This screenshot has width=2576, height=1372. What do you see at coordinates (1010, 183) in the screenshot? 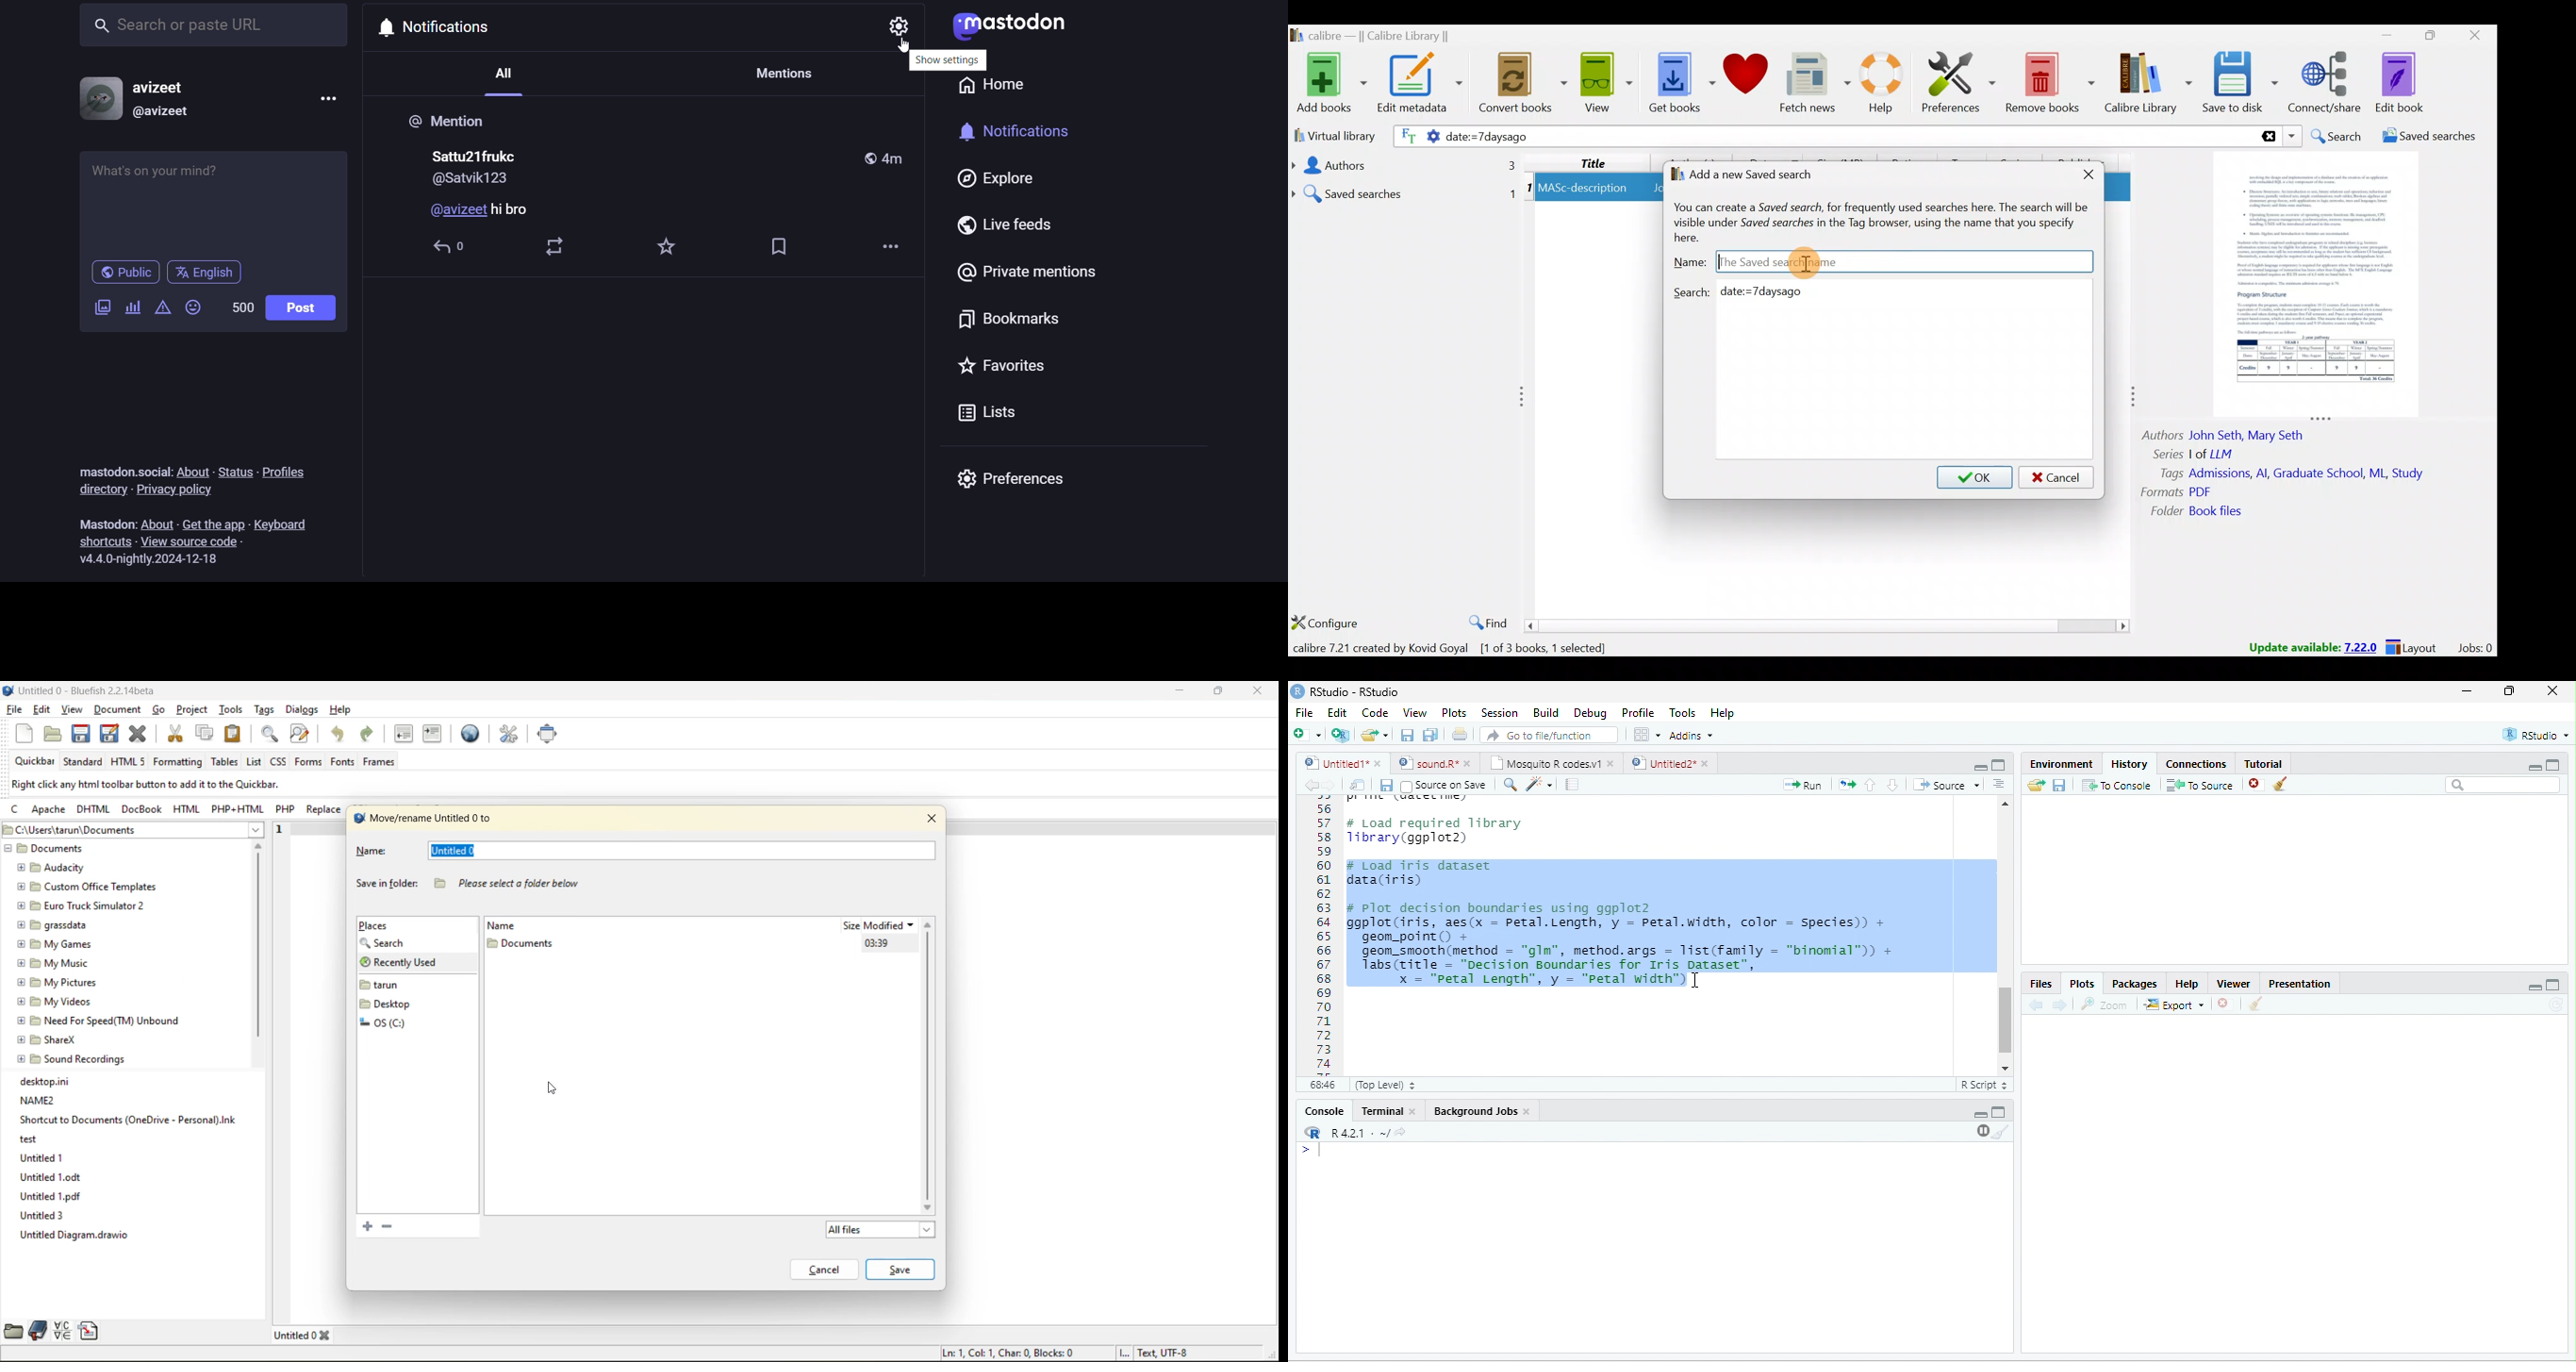
I see `explore` at bounding box center [1010, 183].